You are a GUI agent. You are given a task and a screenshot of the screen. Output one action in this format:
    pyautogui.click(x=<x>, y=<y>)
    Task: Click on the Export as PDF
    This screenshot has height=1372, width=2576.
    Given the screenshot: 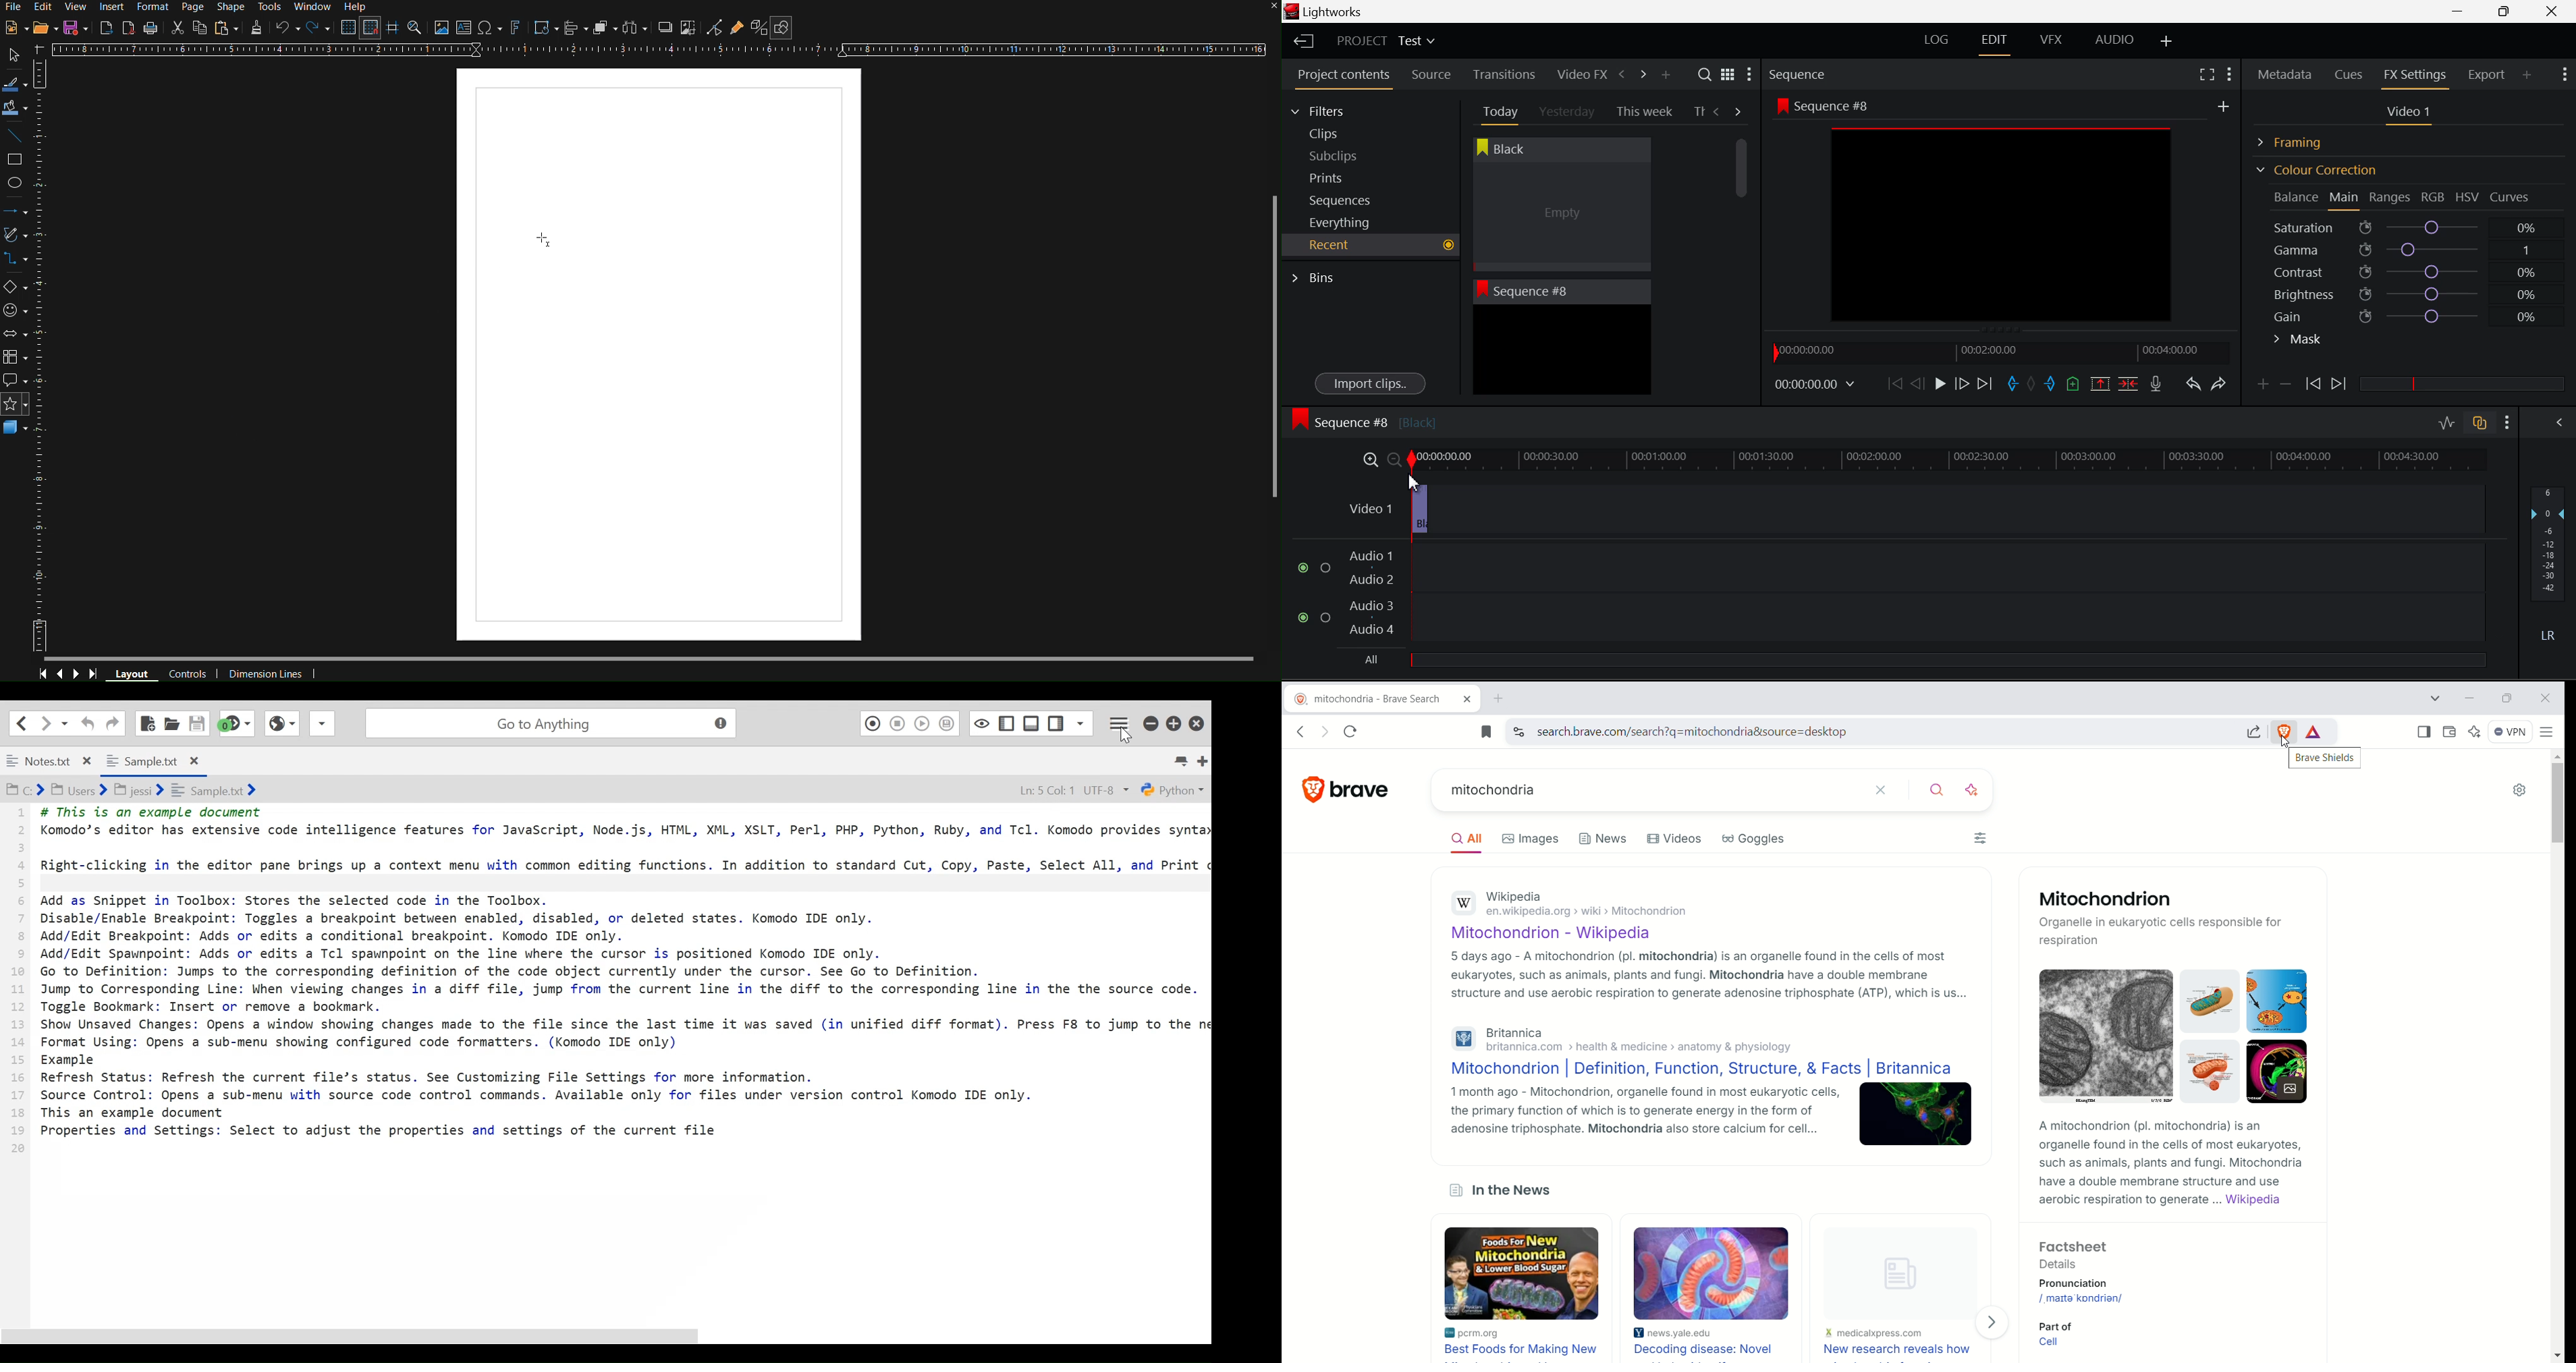 What is the action you would take?
    pyautogui.click(x=129, y=27)
    